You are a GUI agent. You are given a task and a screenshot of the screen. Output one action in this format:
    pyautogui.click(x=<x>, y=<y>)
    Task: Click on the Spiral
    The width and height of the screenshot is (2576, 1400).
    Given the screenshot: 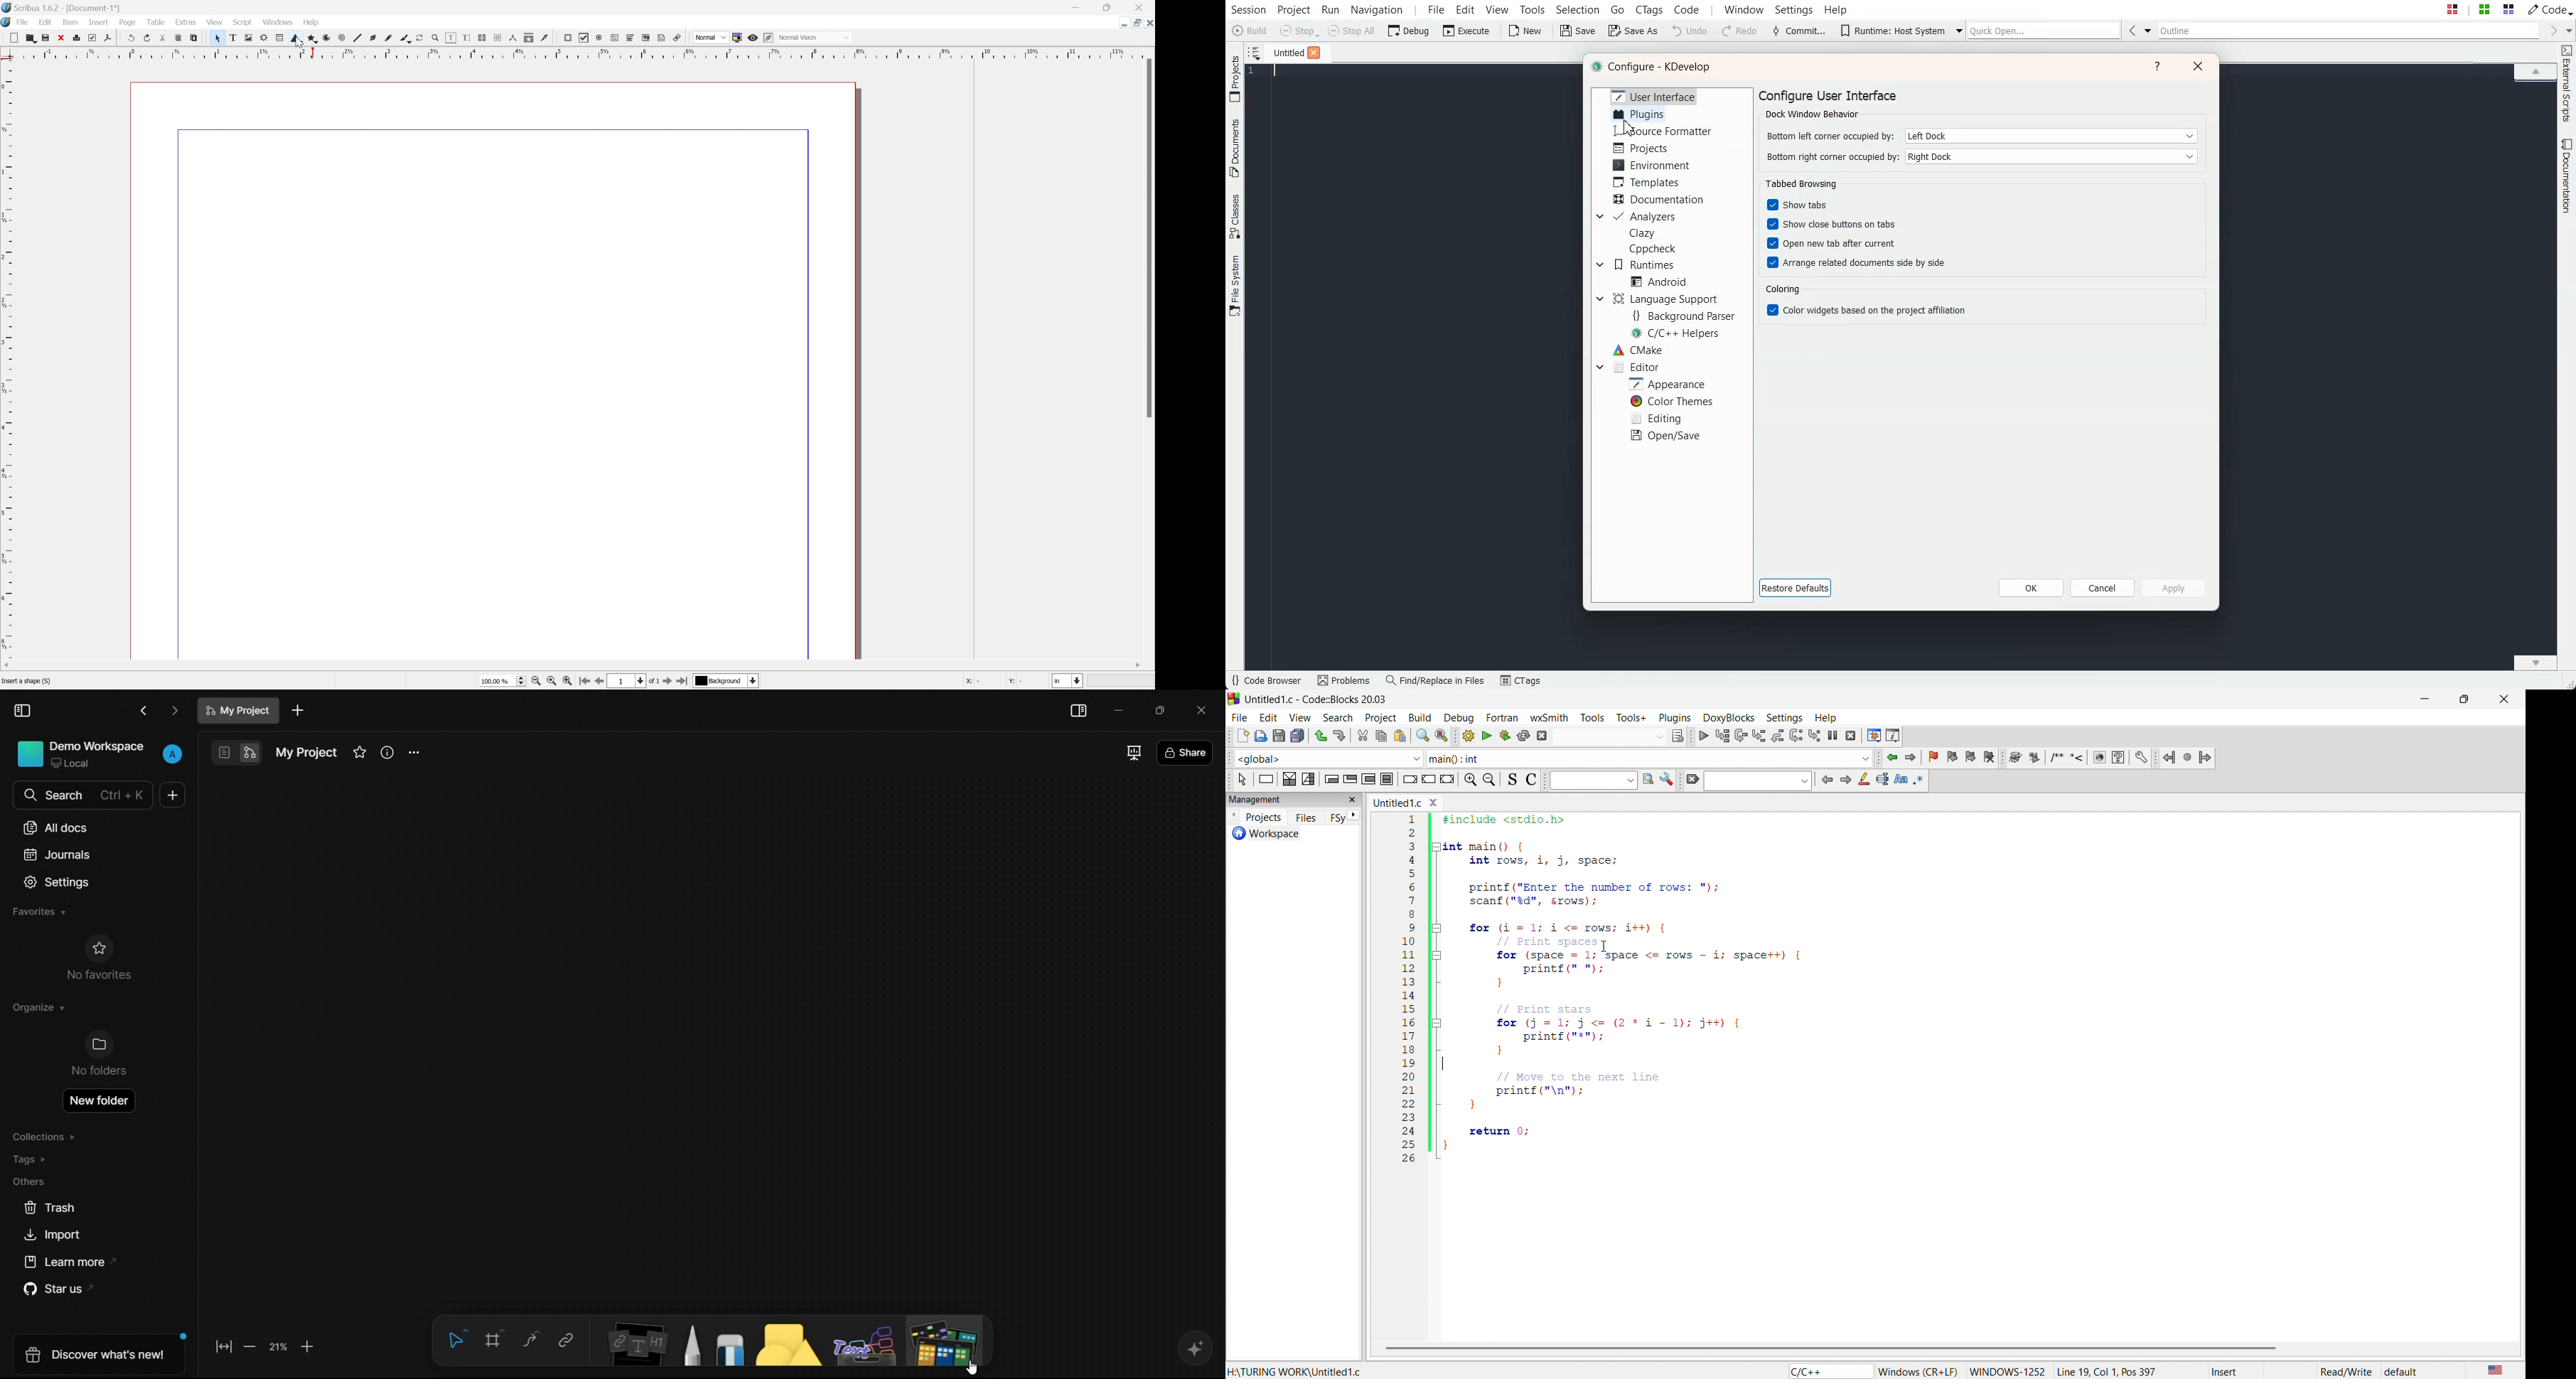 What is the action you would take?
    pyautogui.click(x=339, y=38)
    